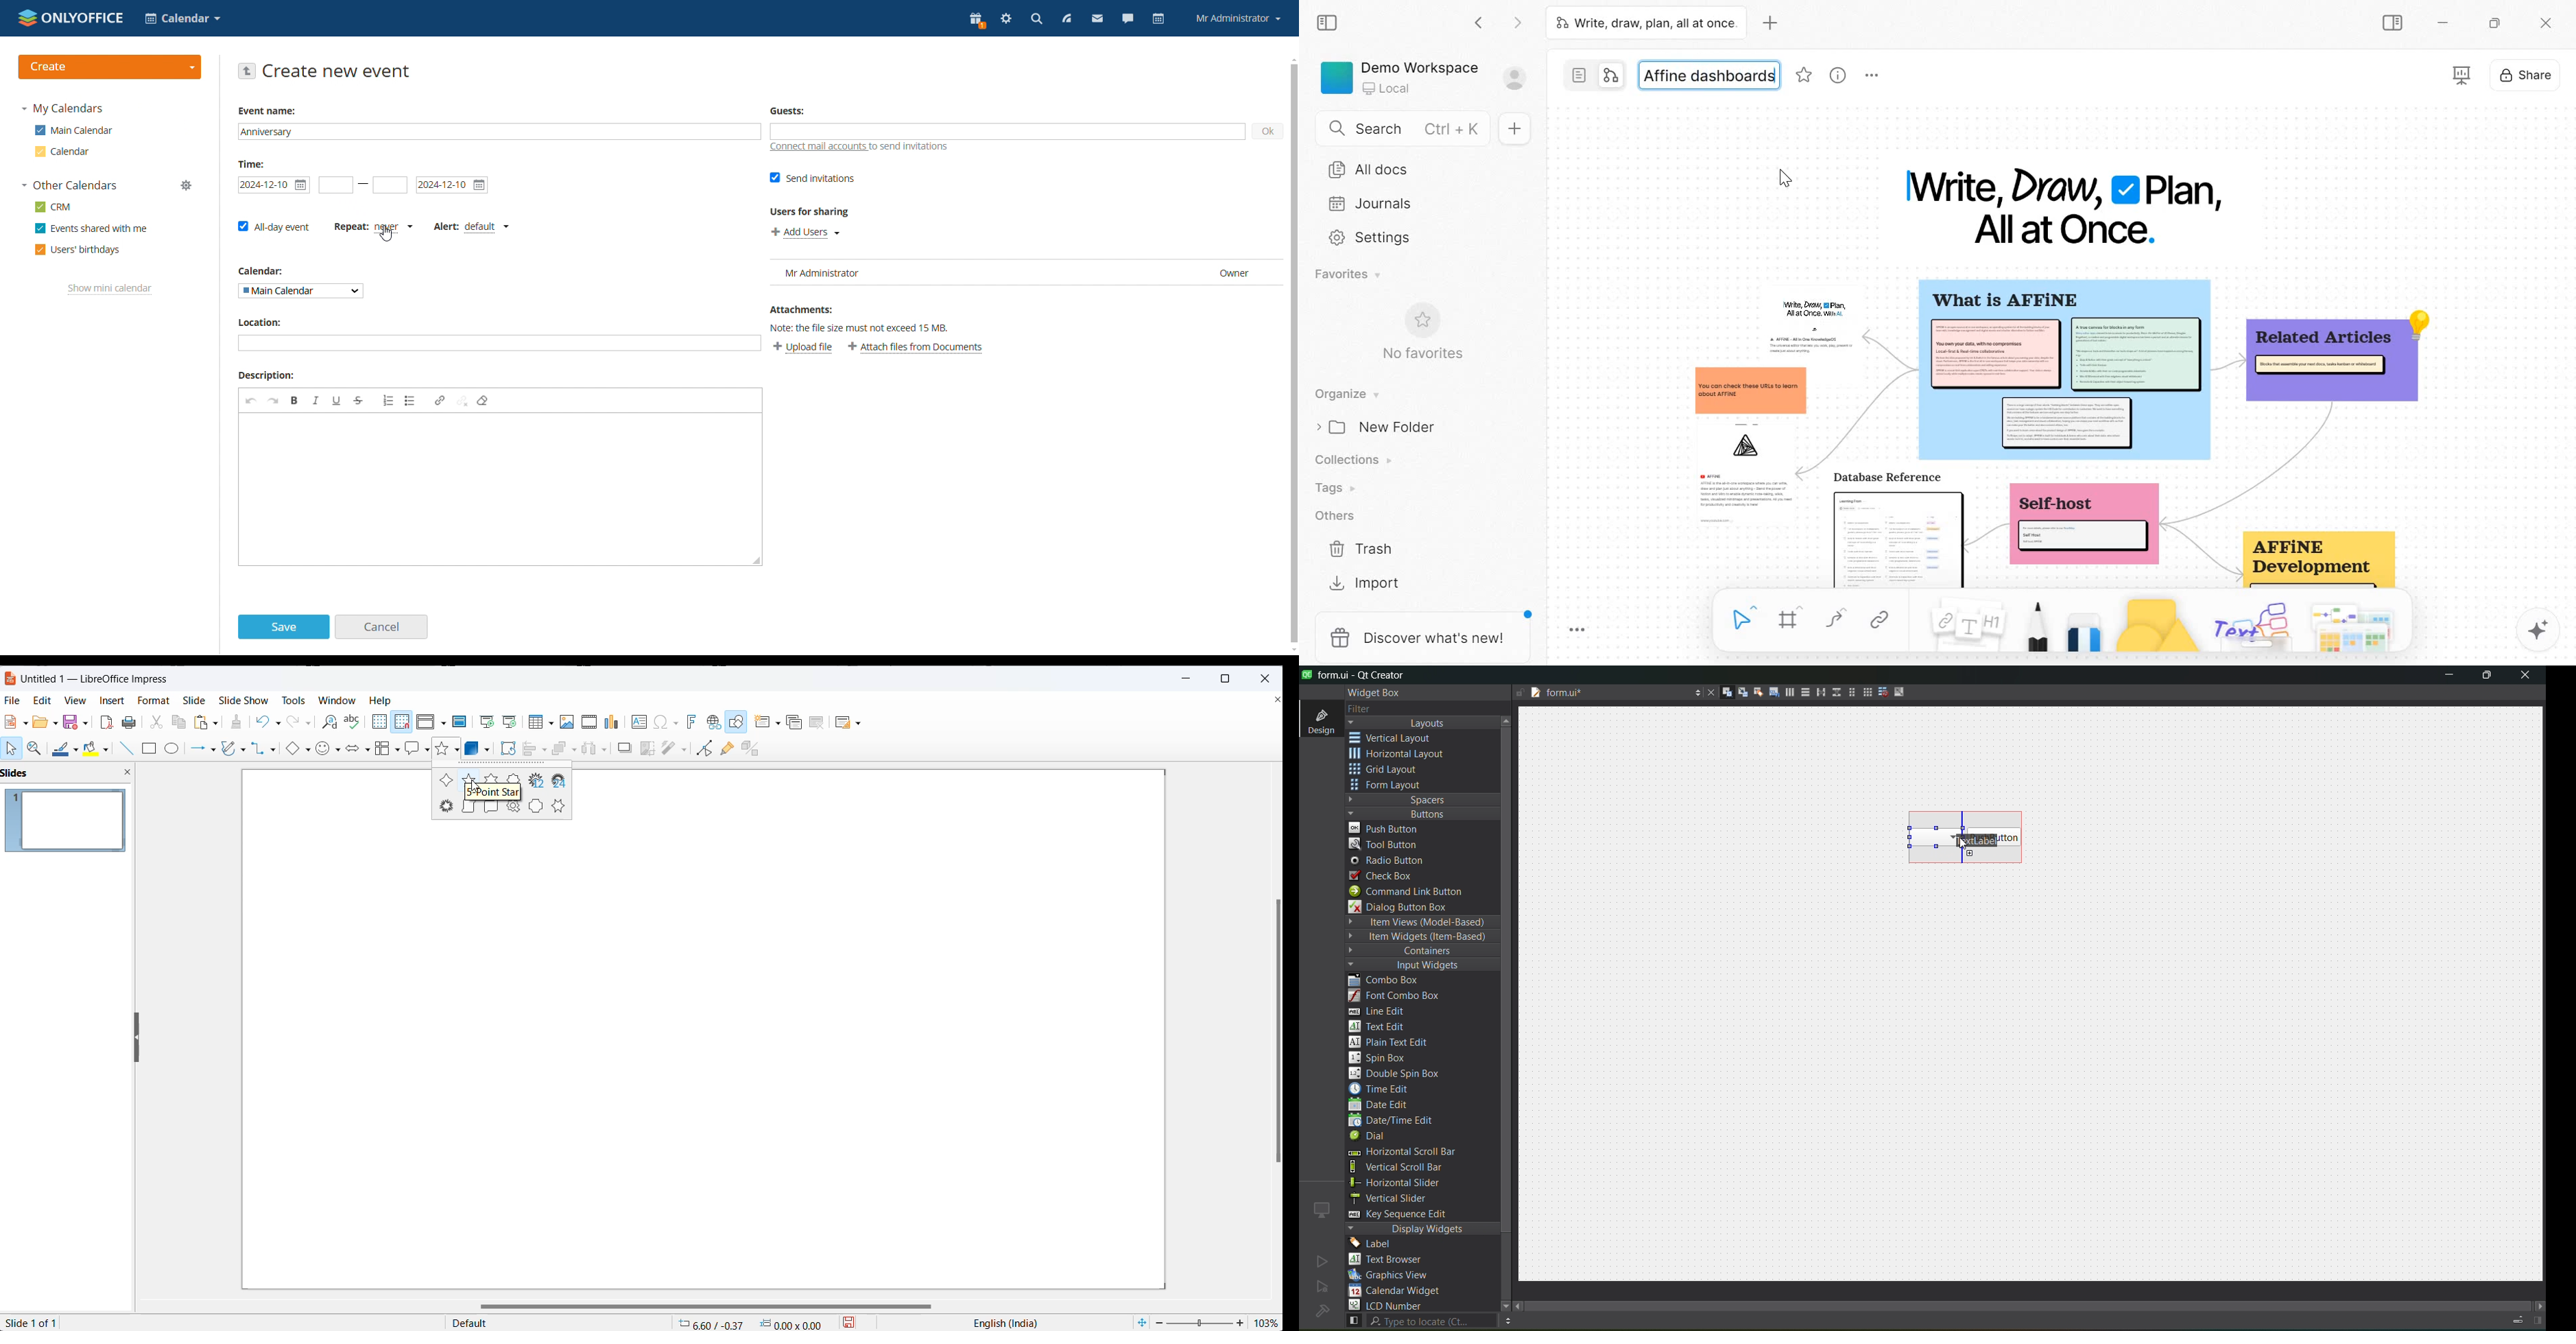 The width and height of the screenshot is (2576, 1344). I want to click on Note, so click(1964, 625).